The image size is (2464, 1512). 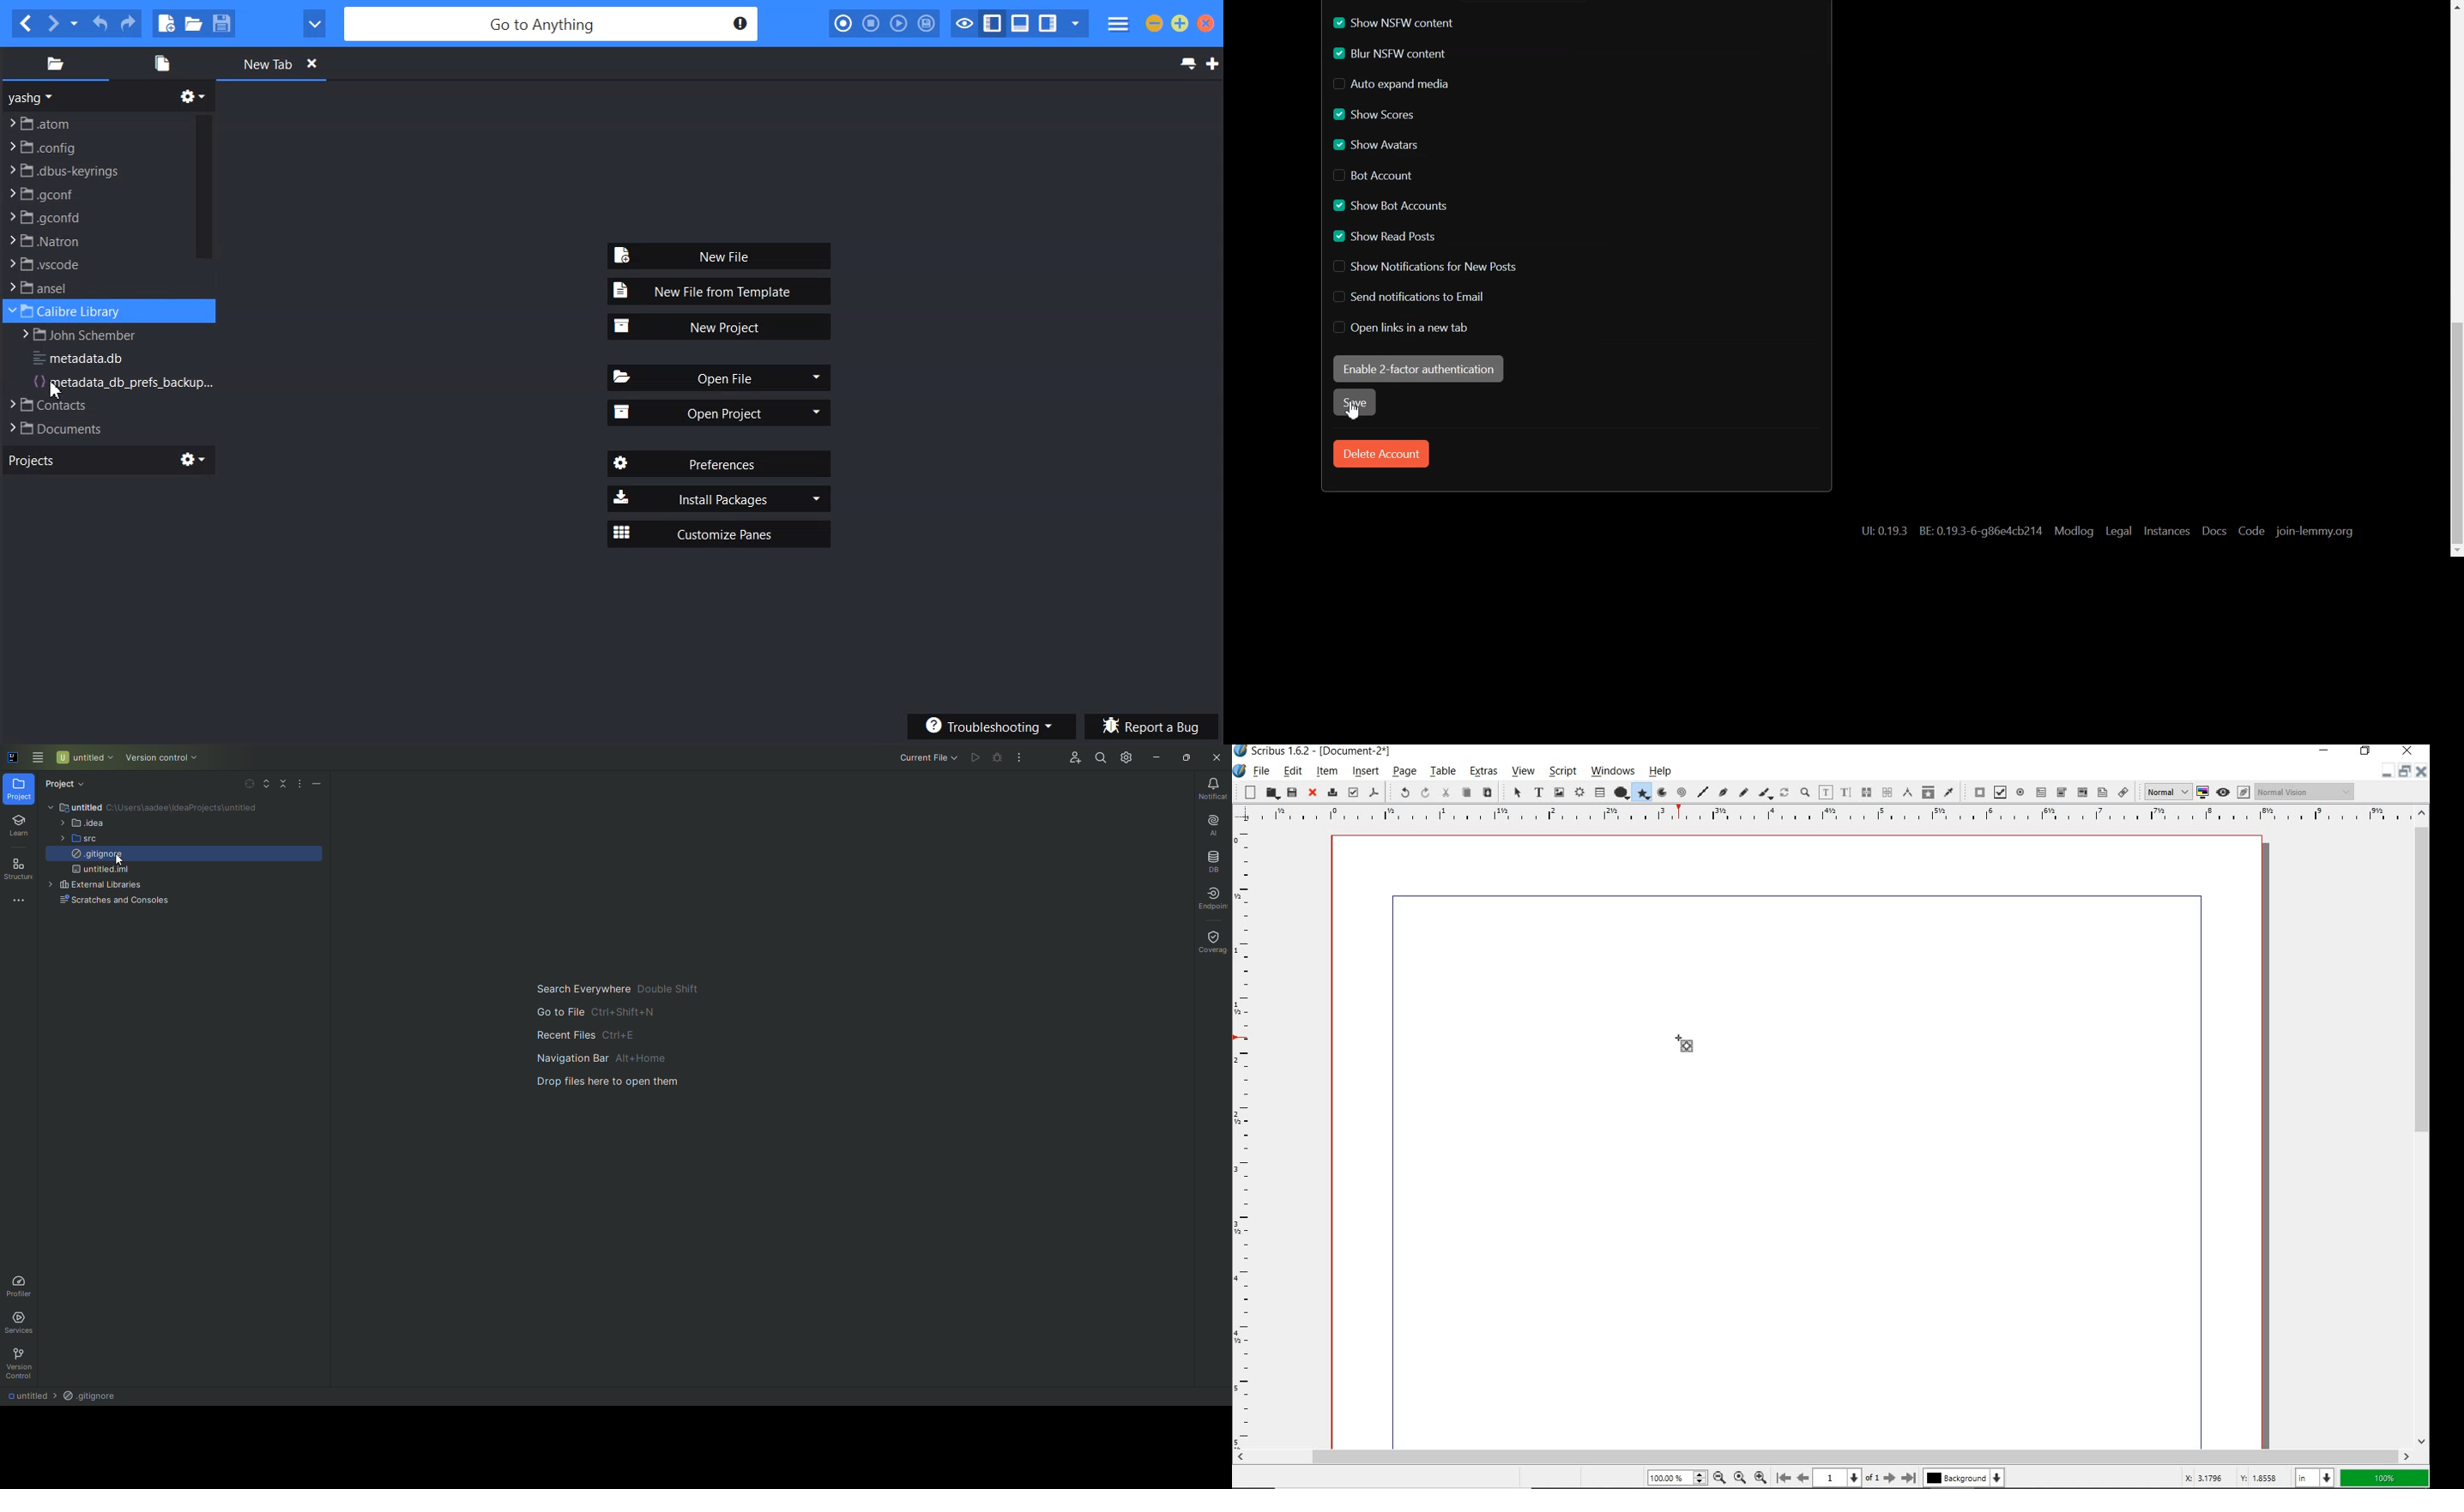 I want to click on script, so click(x=1562, y=772).